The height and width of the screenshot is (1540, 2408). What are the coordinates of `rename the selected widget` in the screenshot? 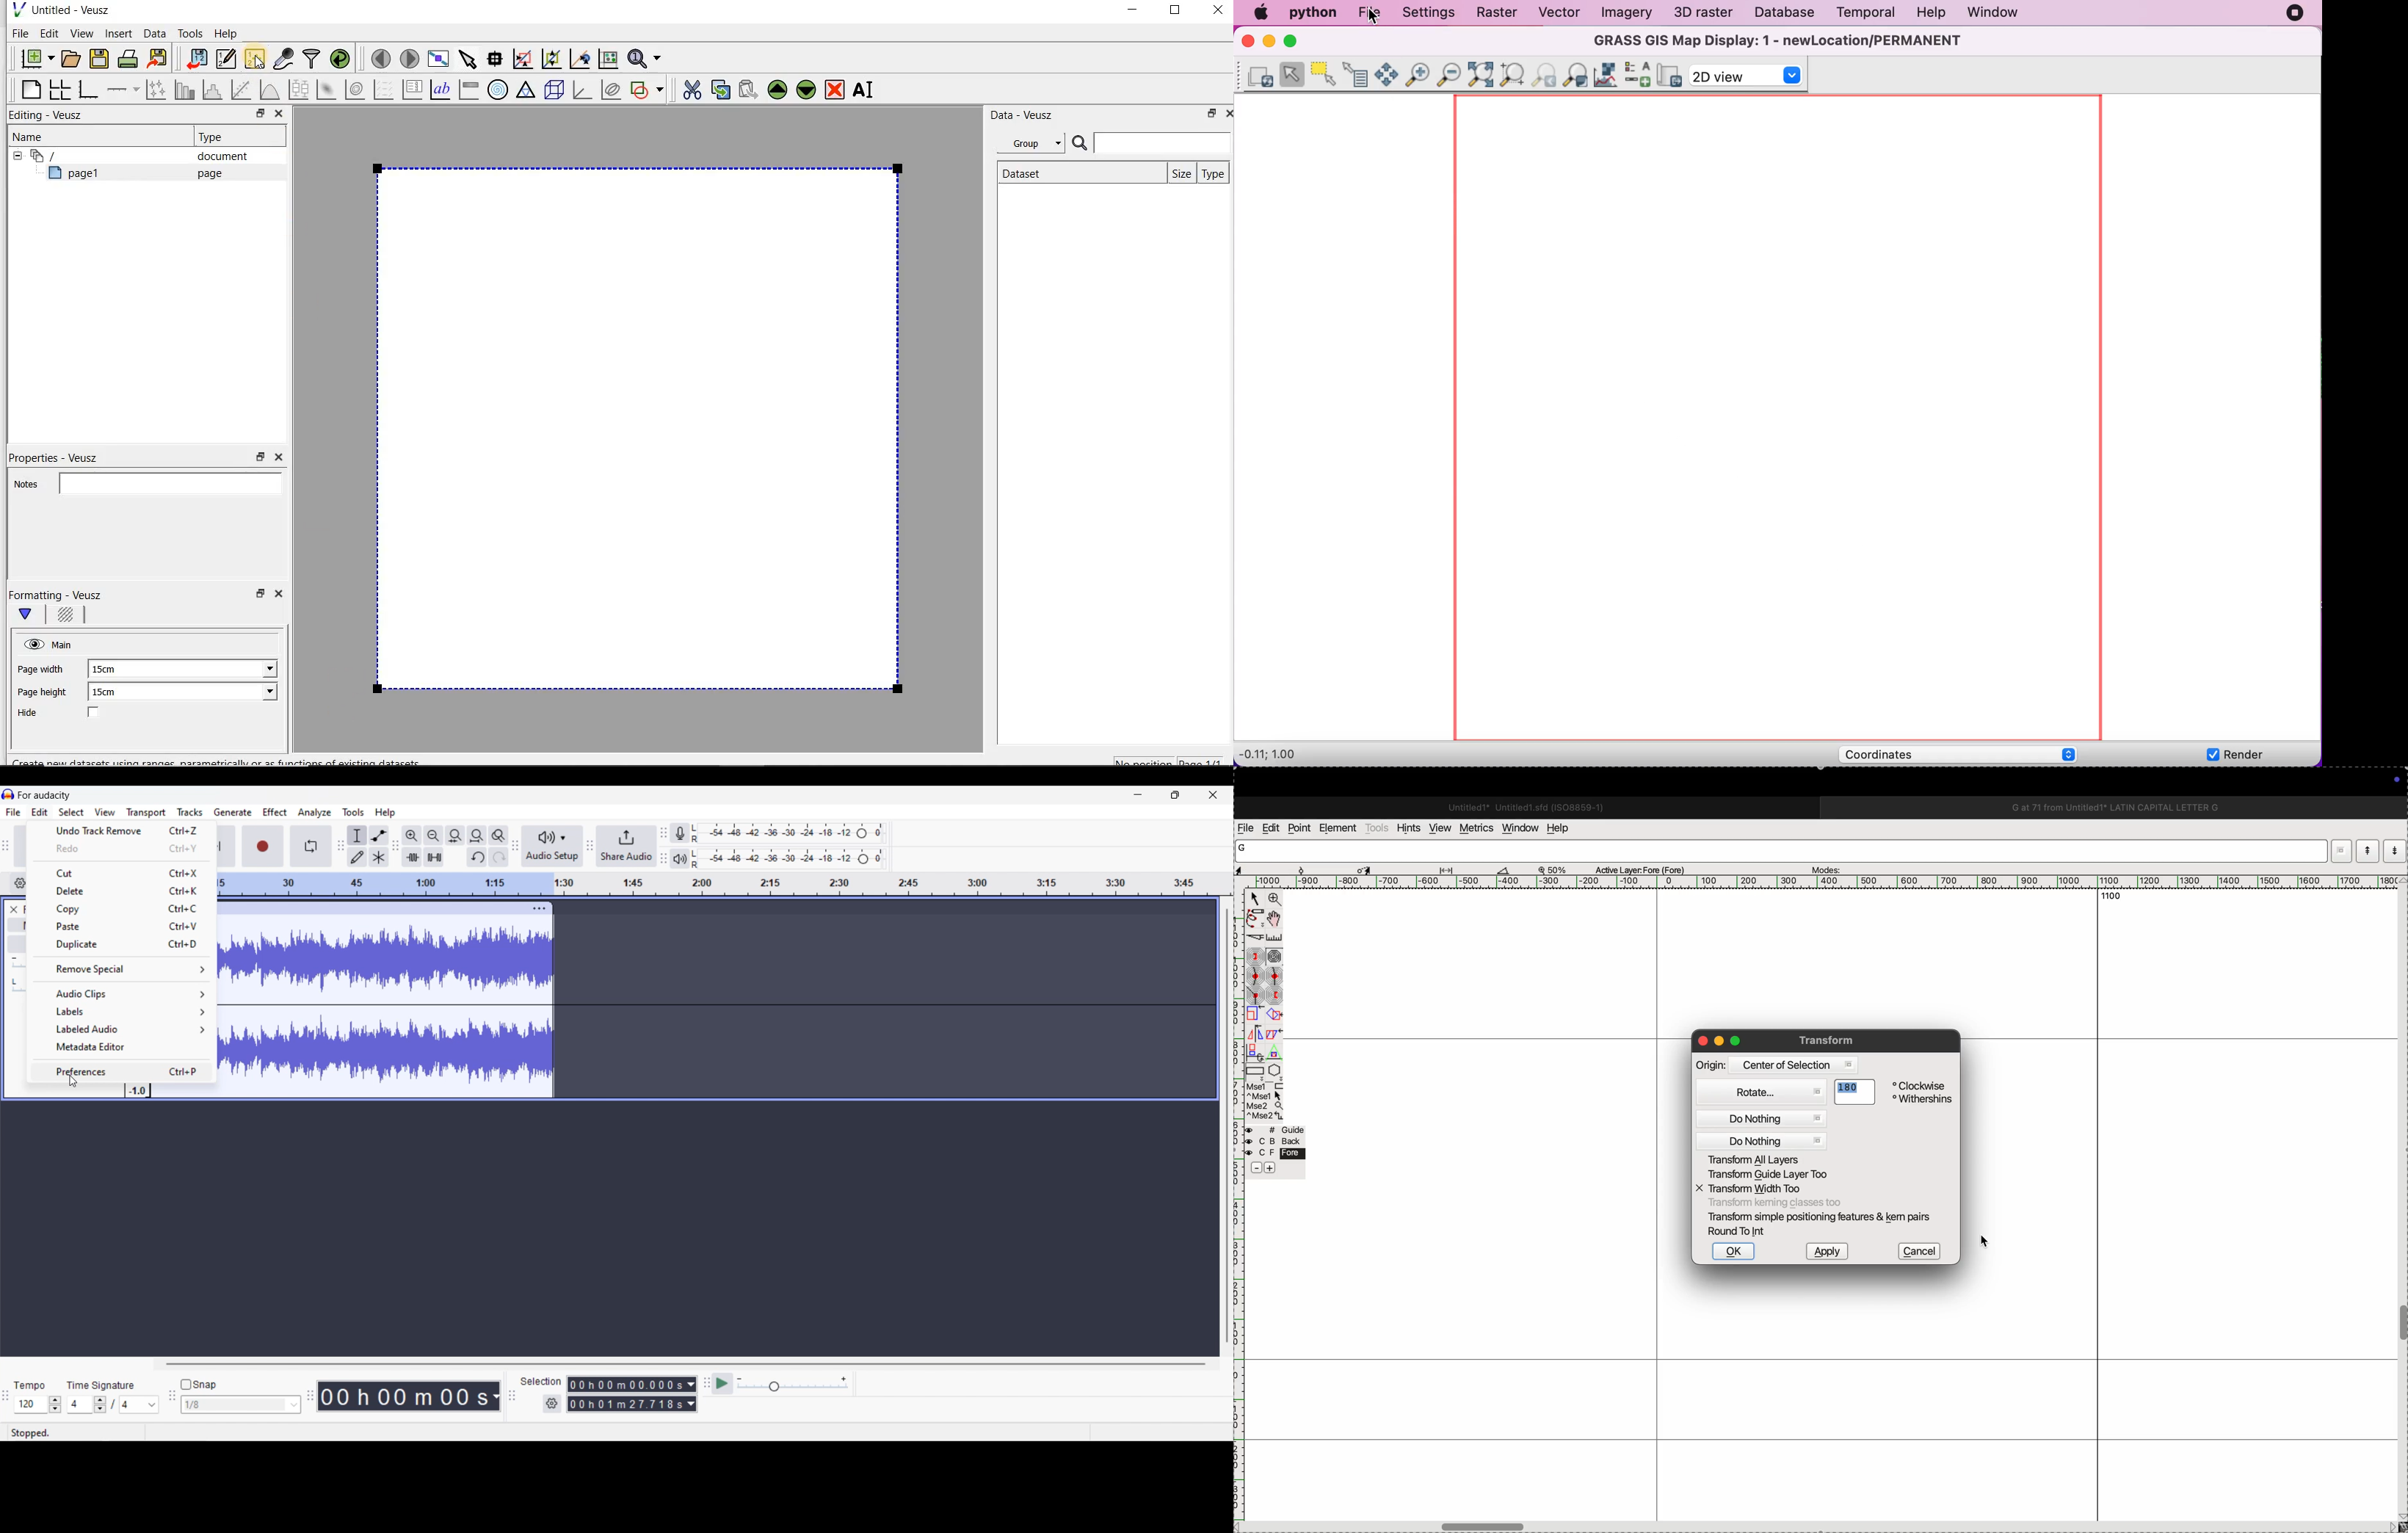 It's located at (866, 90).